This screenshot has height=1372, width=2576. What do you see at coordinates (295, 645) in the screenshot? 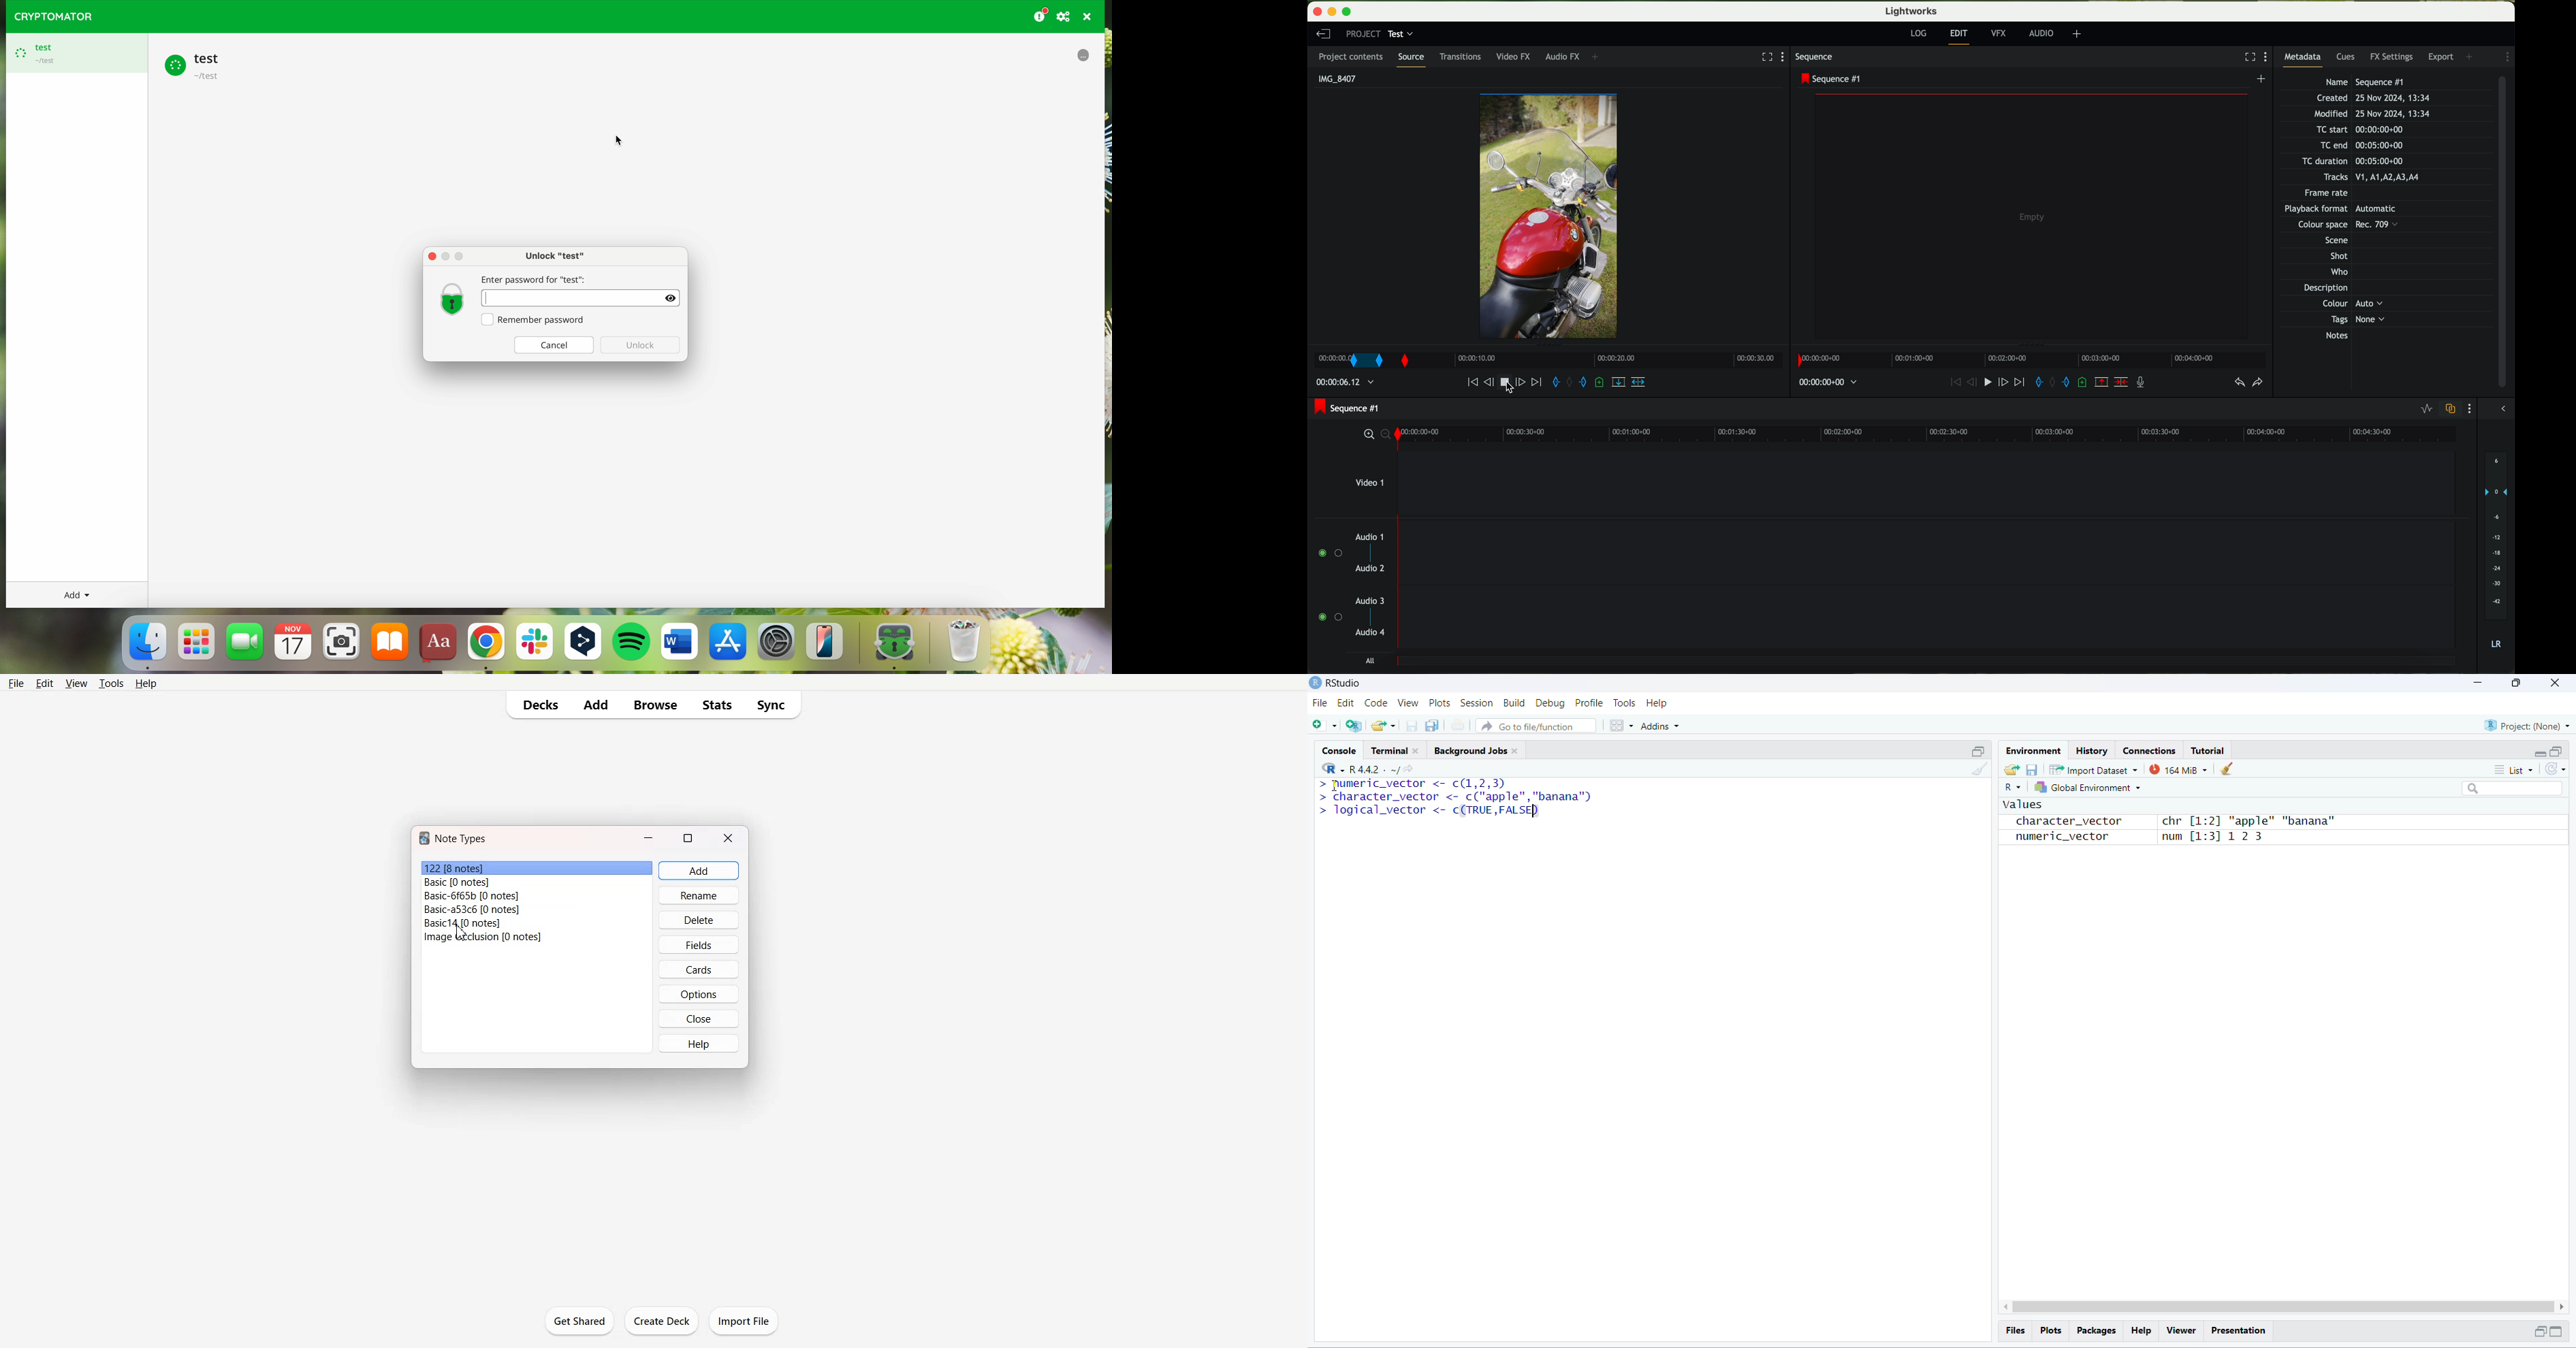
I see `calendar` at bounding box center [295, 645].